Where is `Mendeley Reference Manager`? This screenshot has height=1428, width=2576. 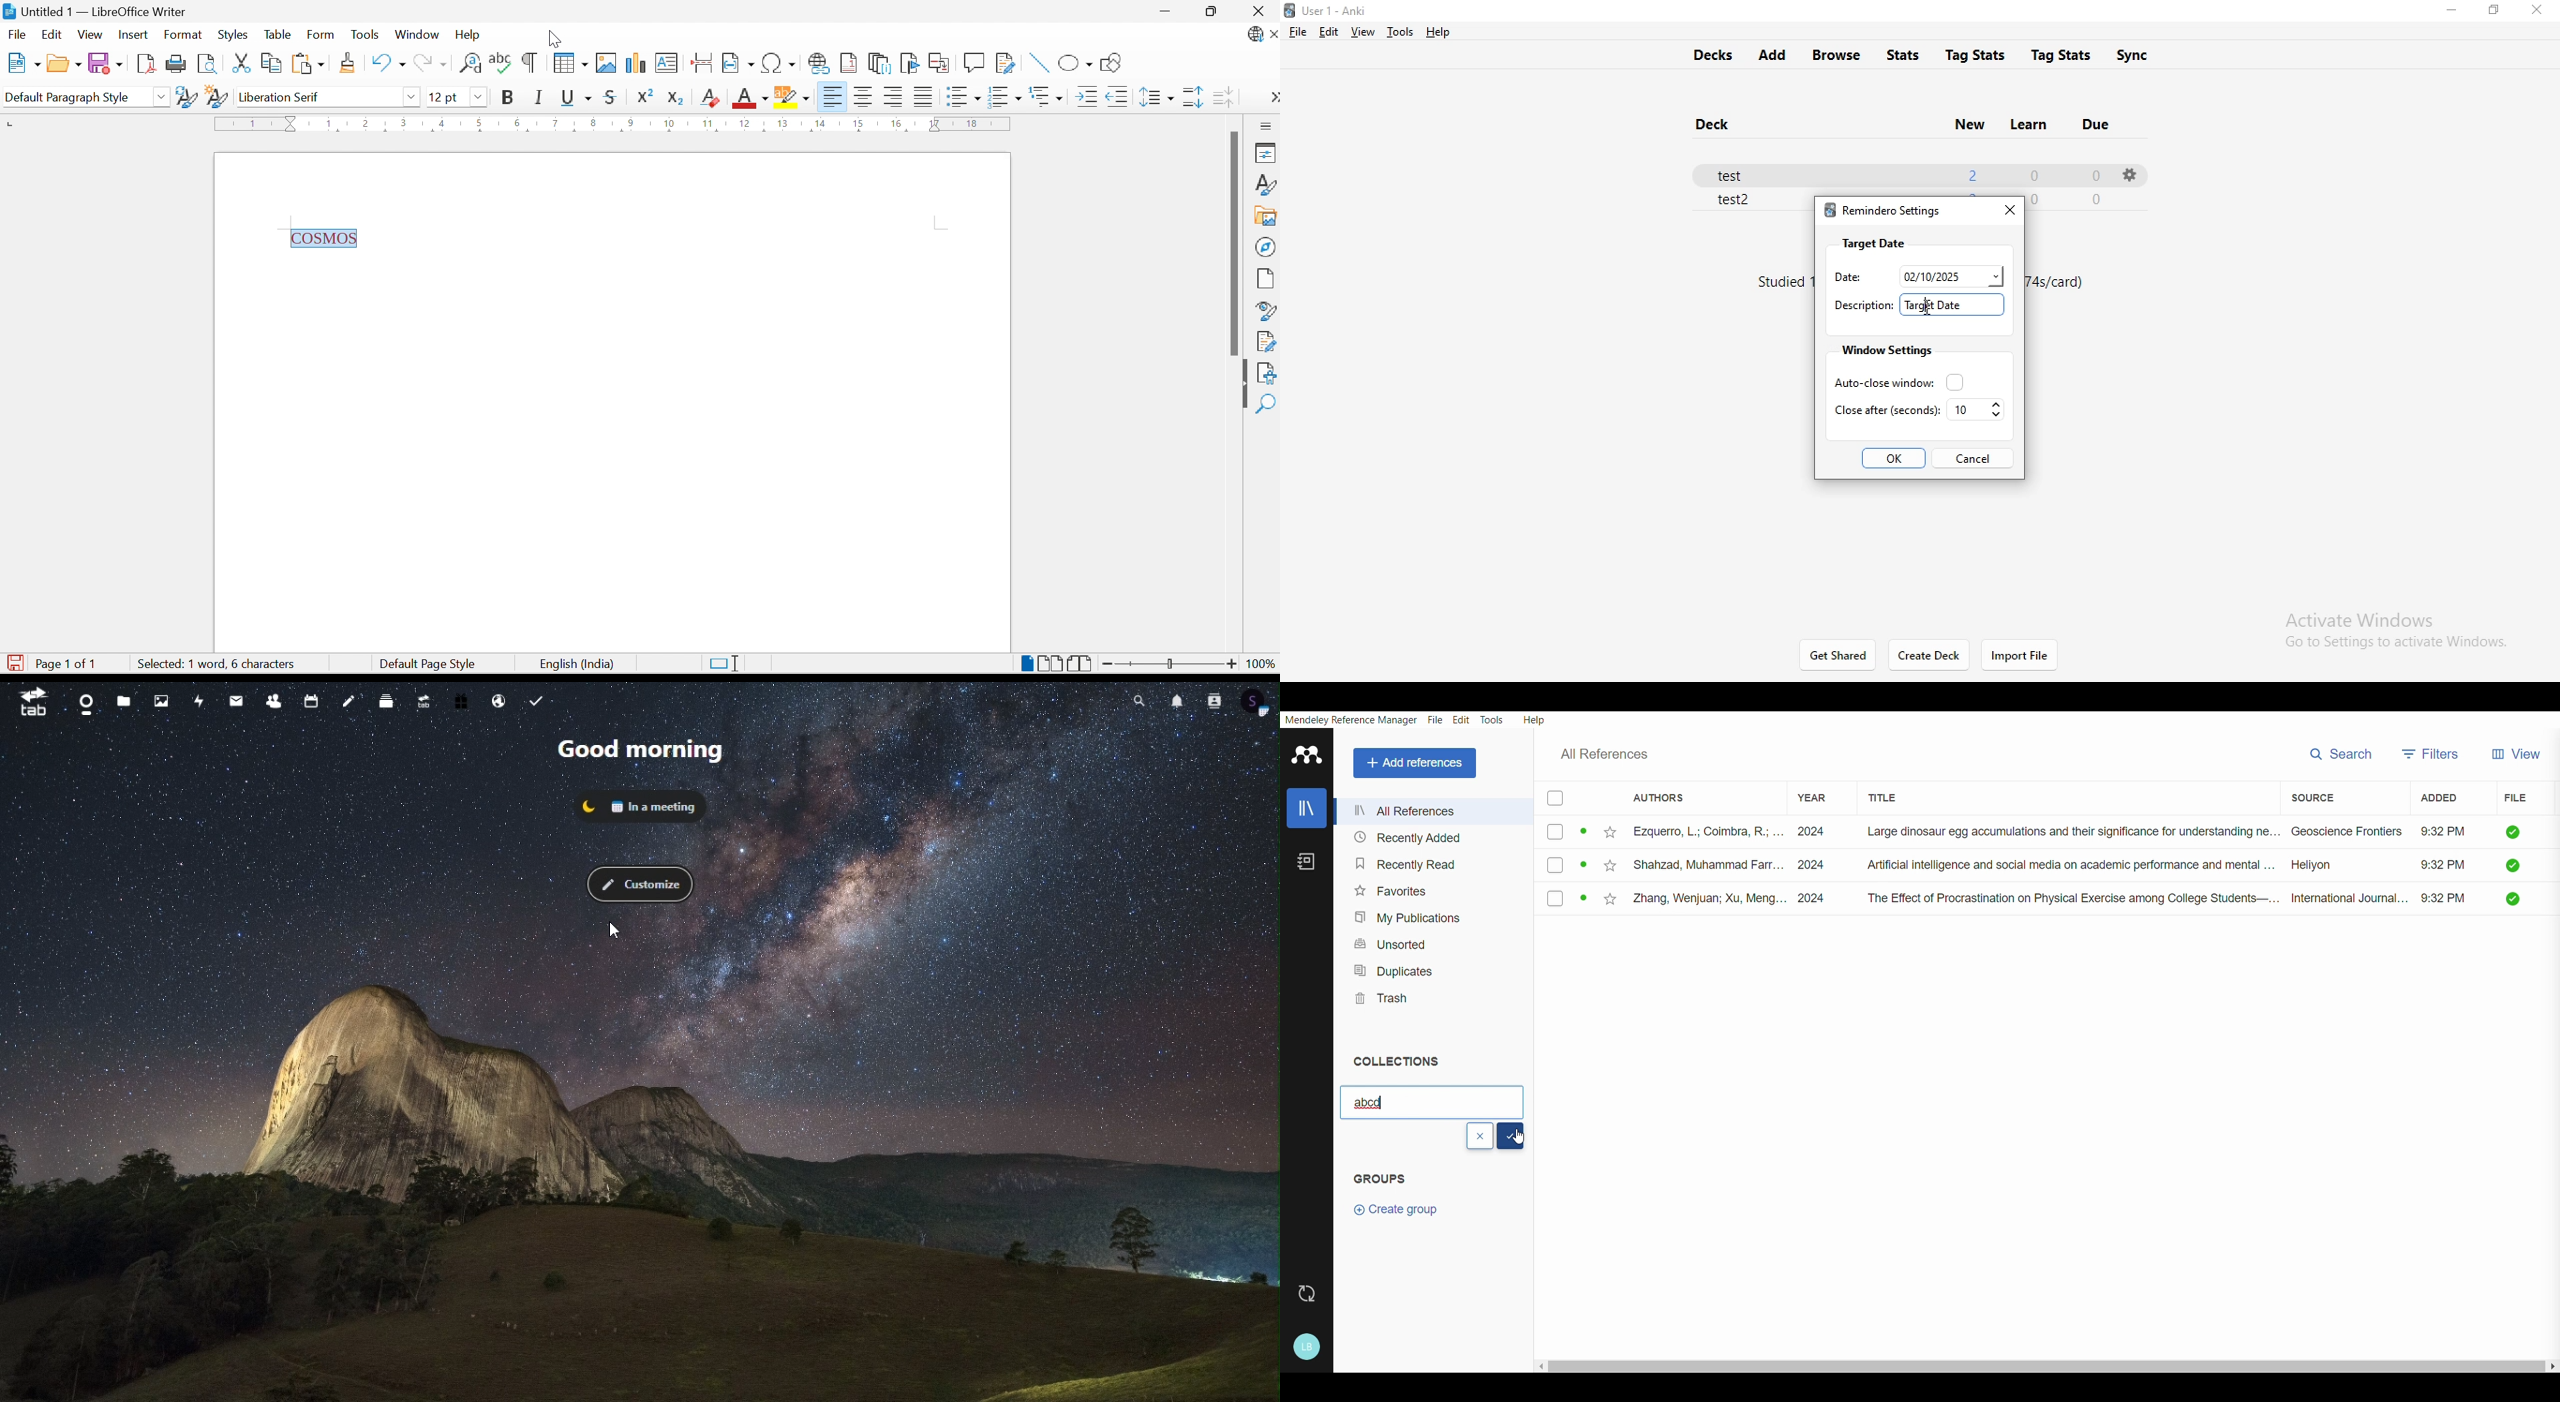
Mendeley Reference Manager is located at coordinates (1351, 719).